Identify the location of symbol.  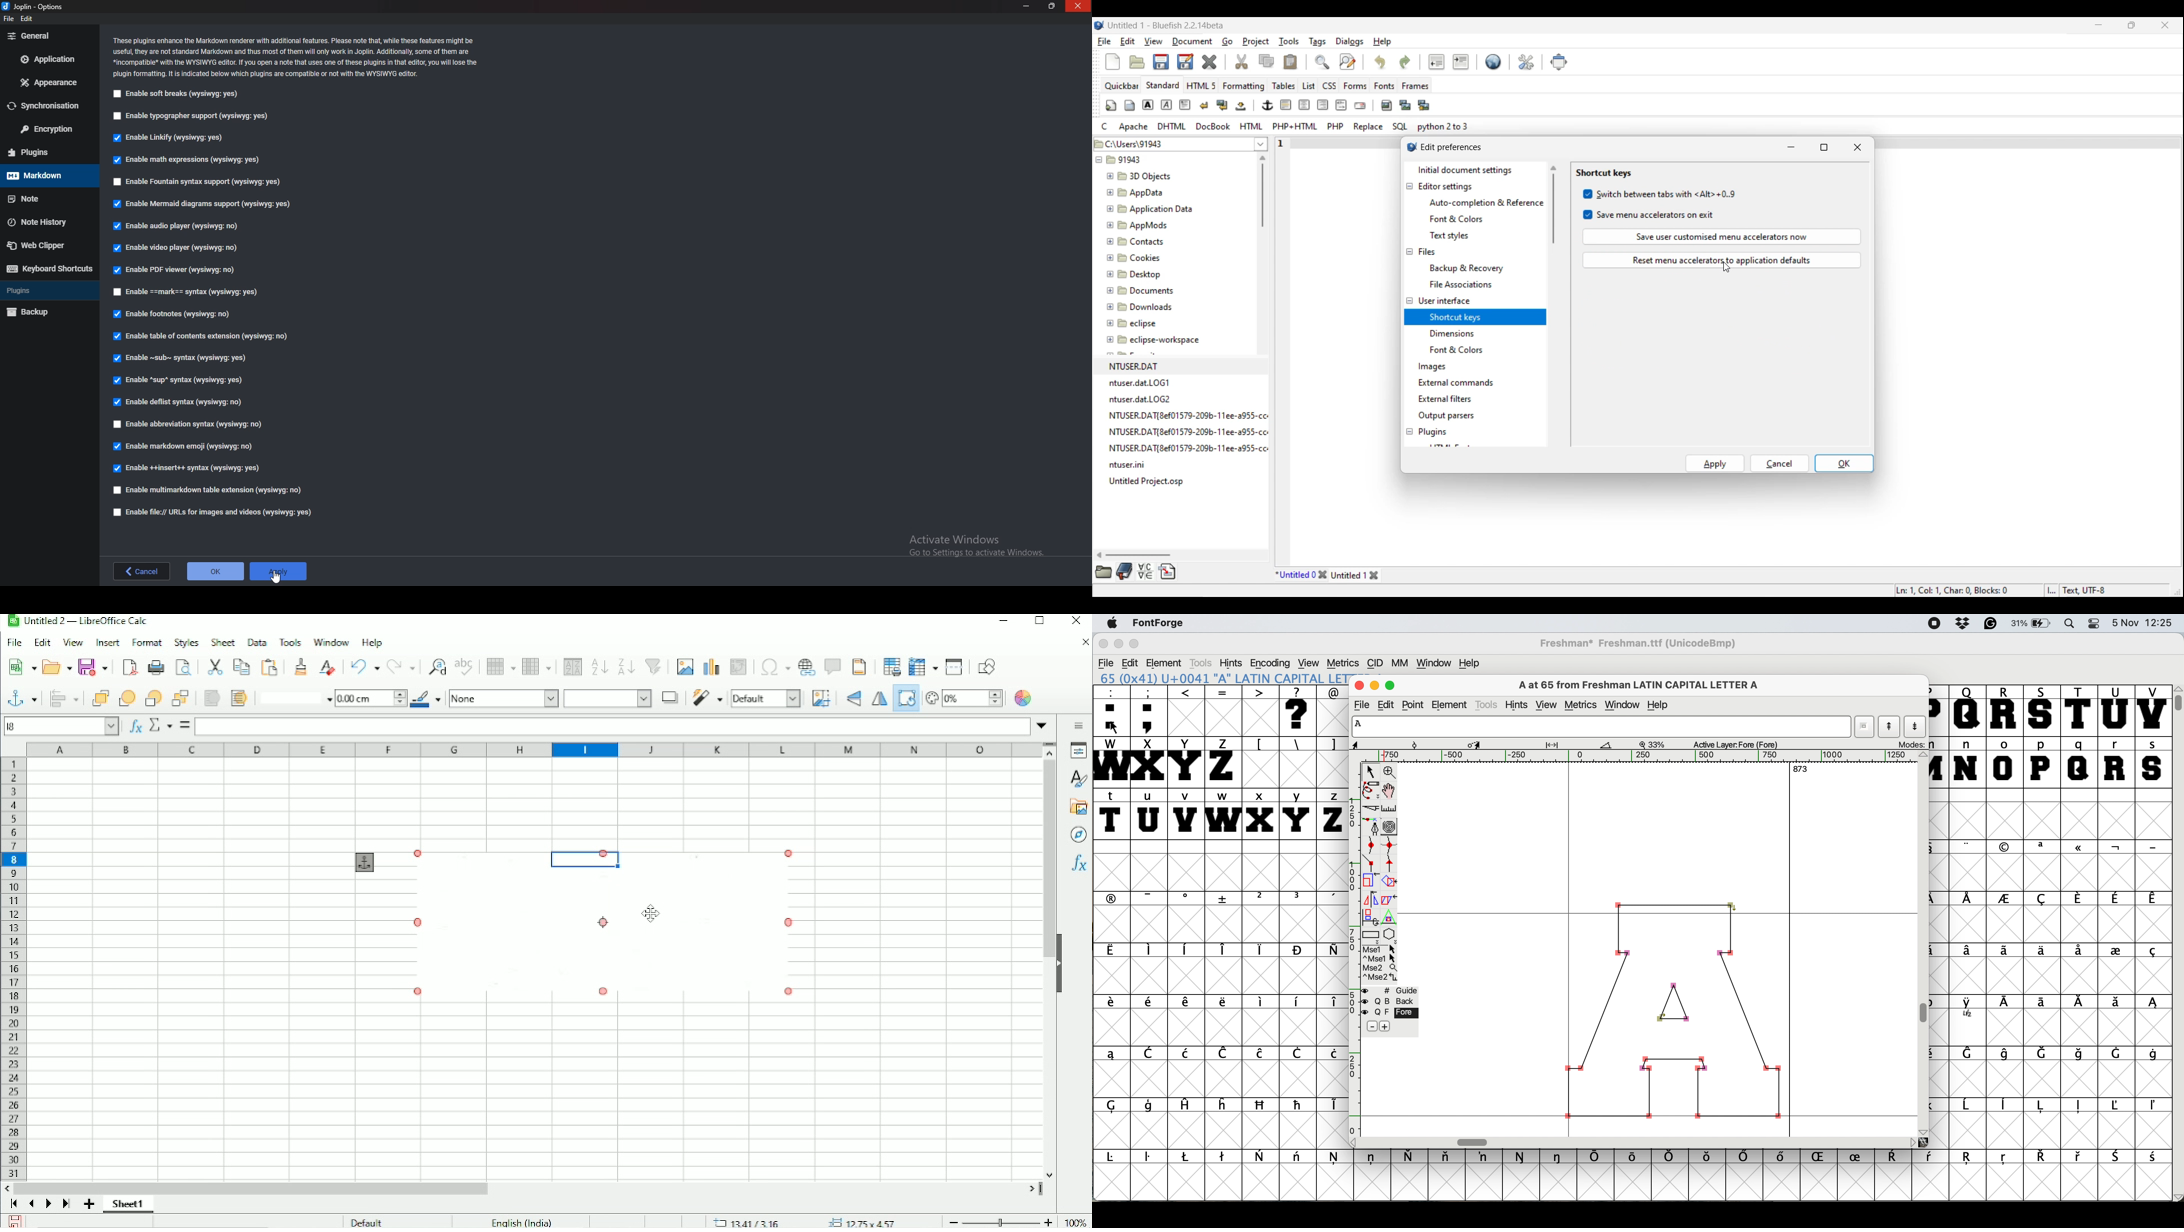
(1299, 1105).